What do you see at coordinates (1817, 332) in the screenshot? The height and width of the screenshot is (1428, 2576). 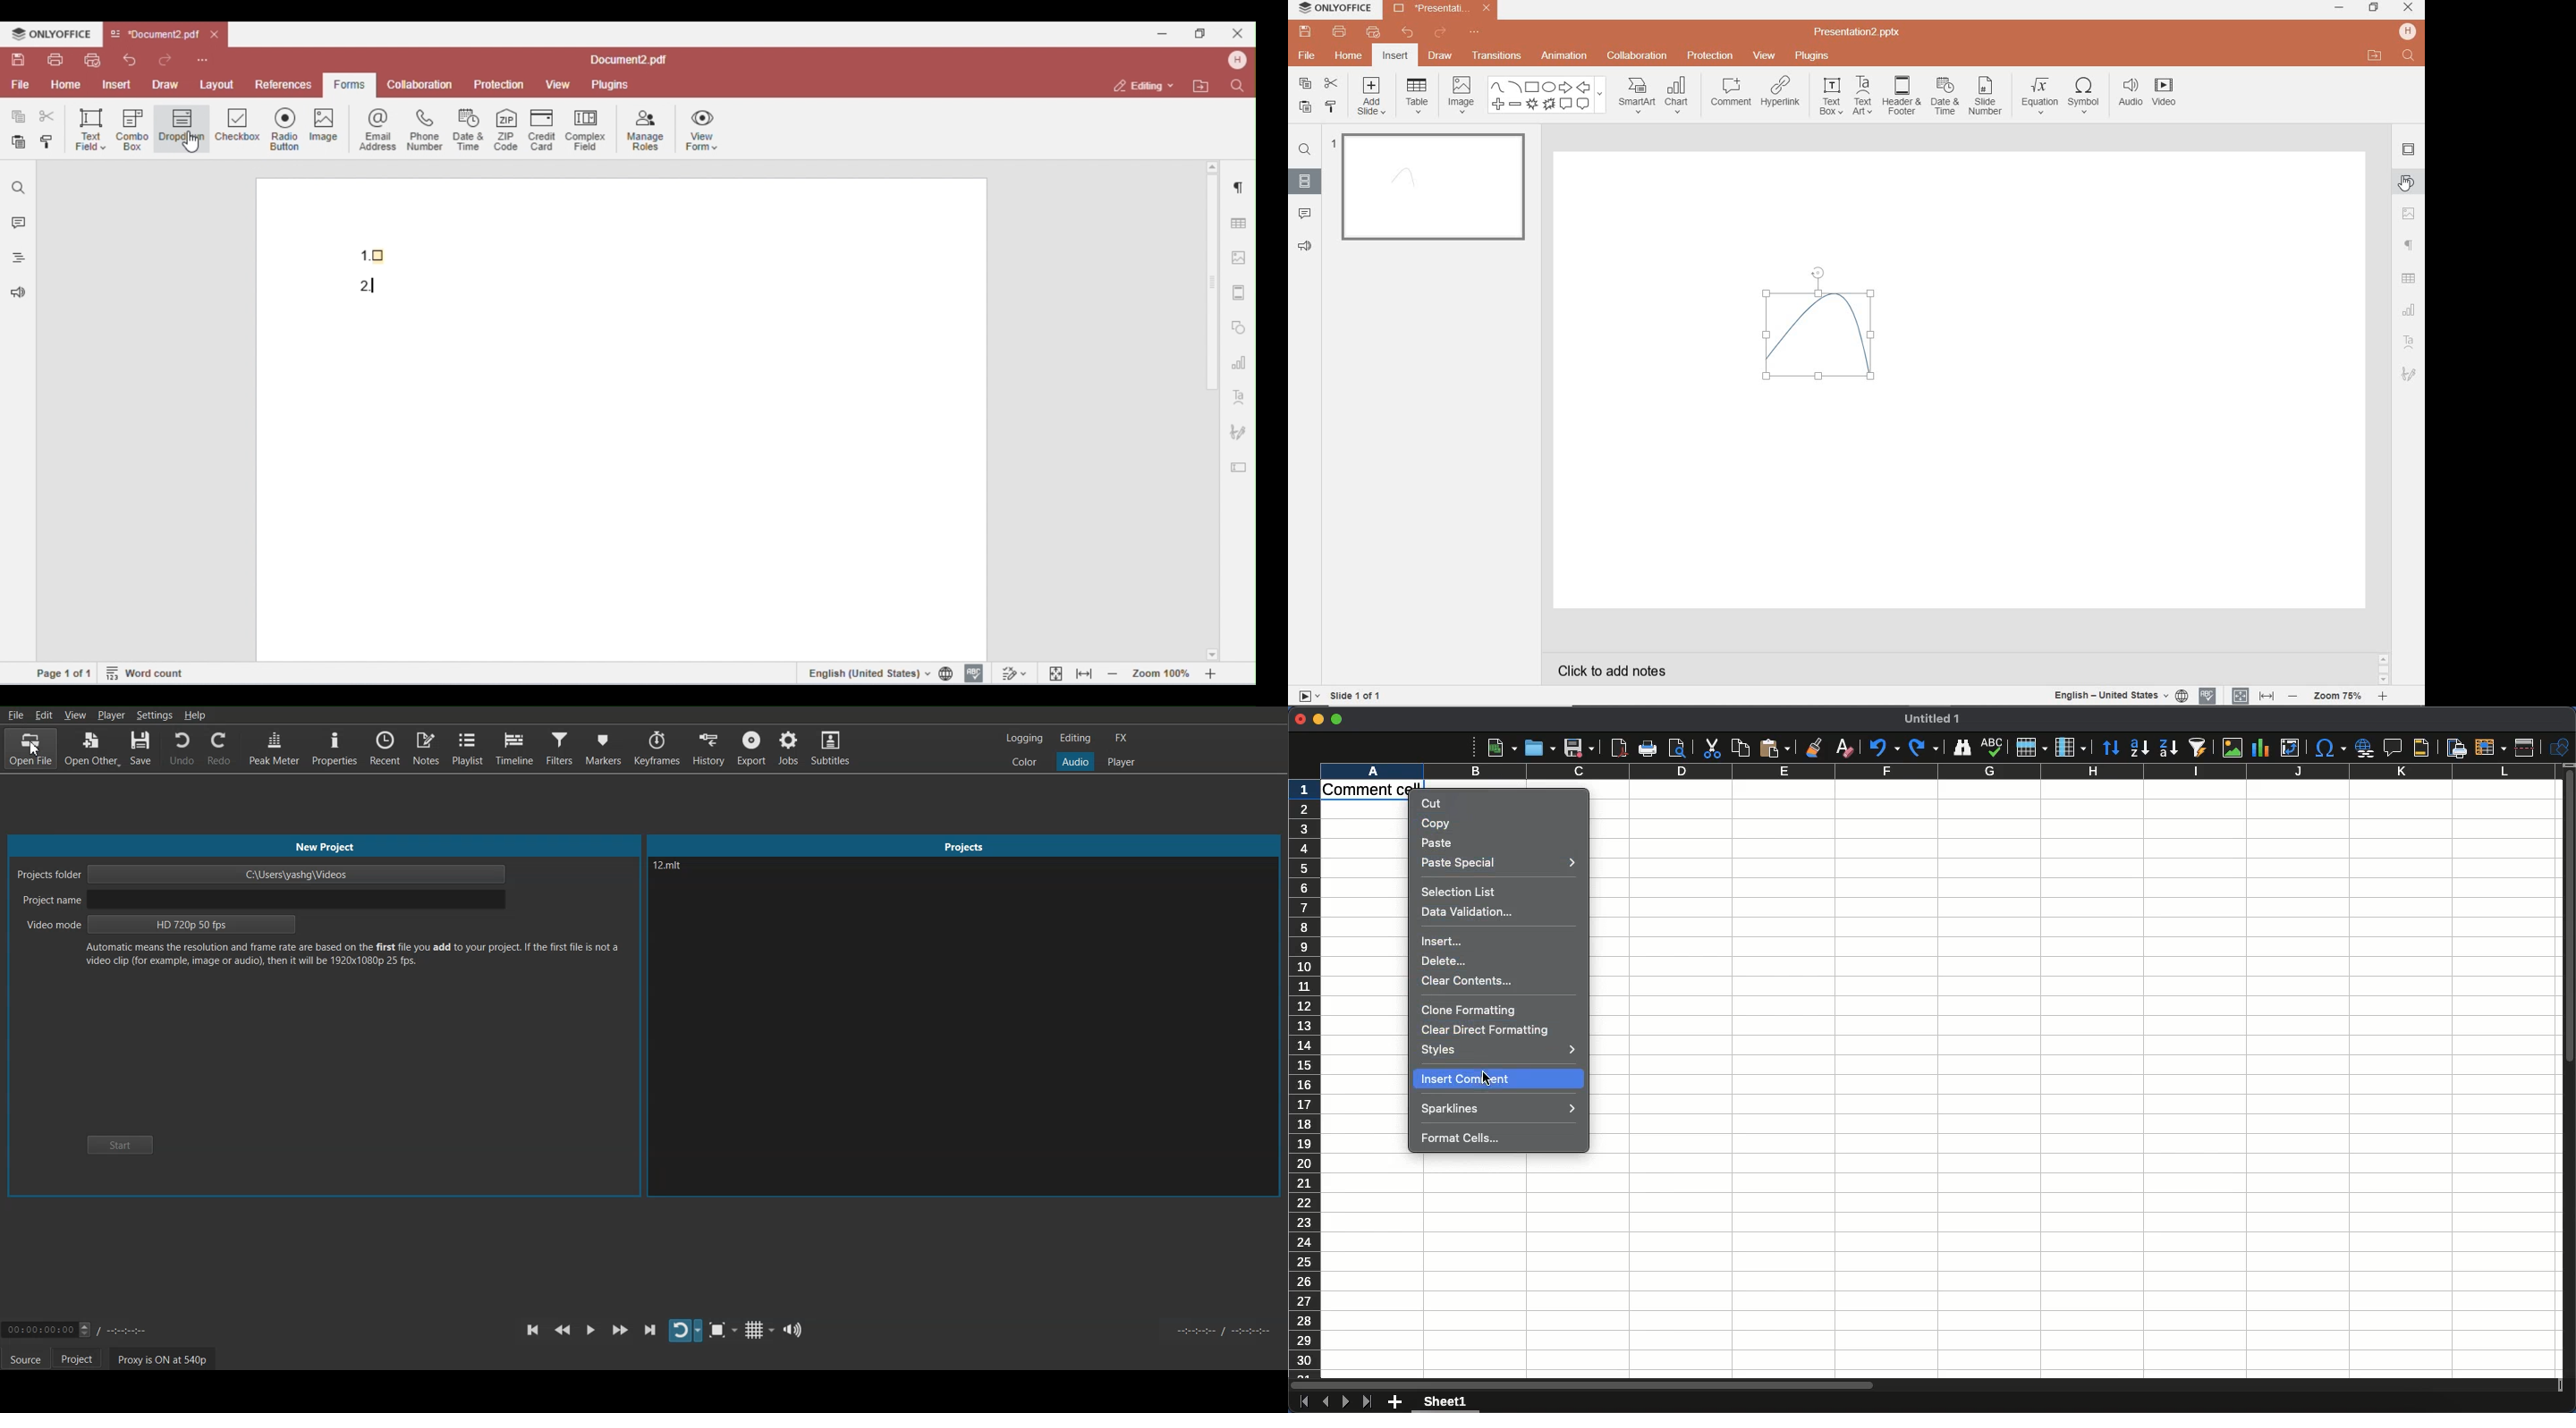 I see `curve drawn` at bounding box center [1817, 332].